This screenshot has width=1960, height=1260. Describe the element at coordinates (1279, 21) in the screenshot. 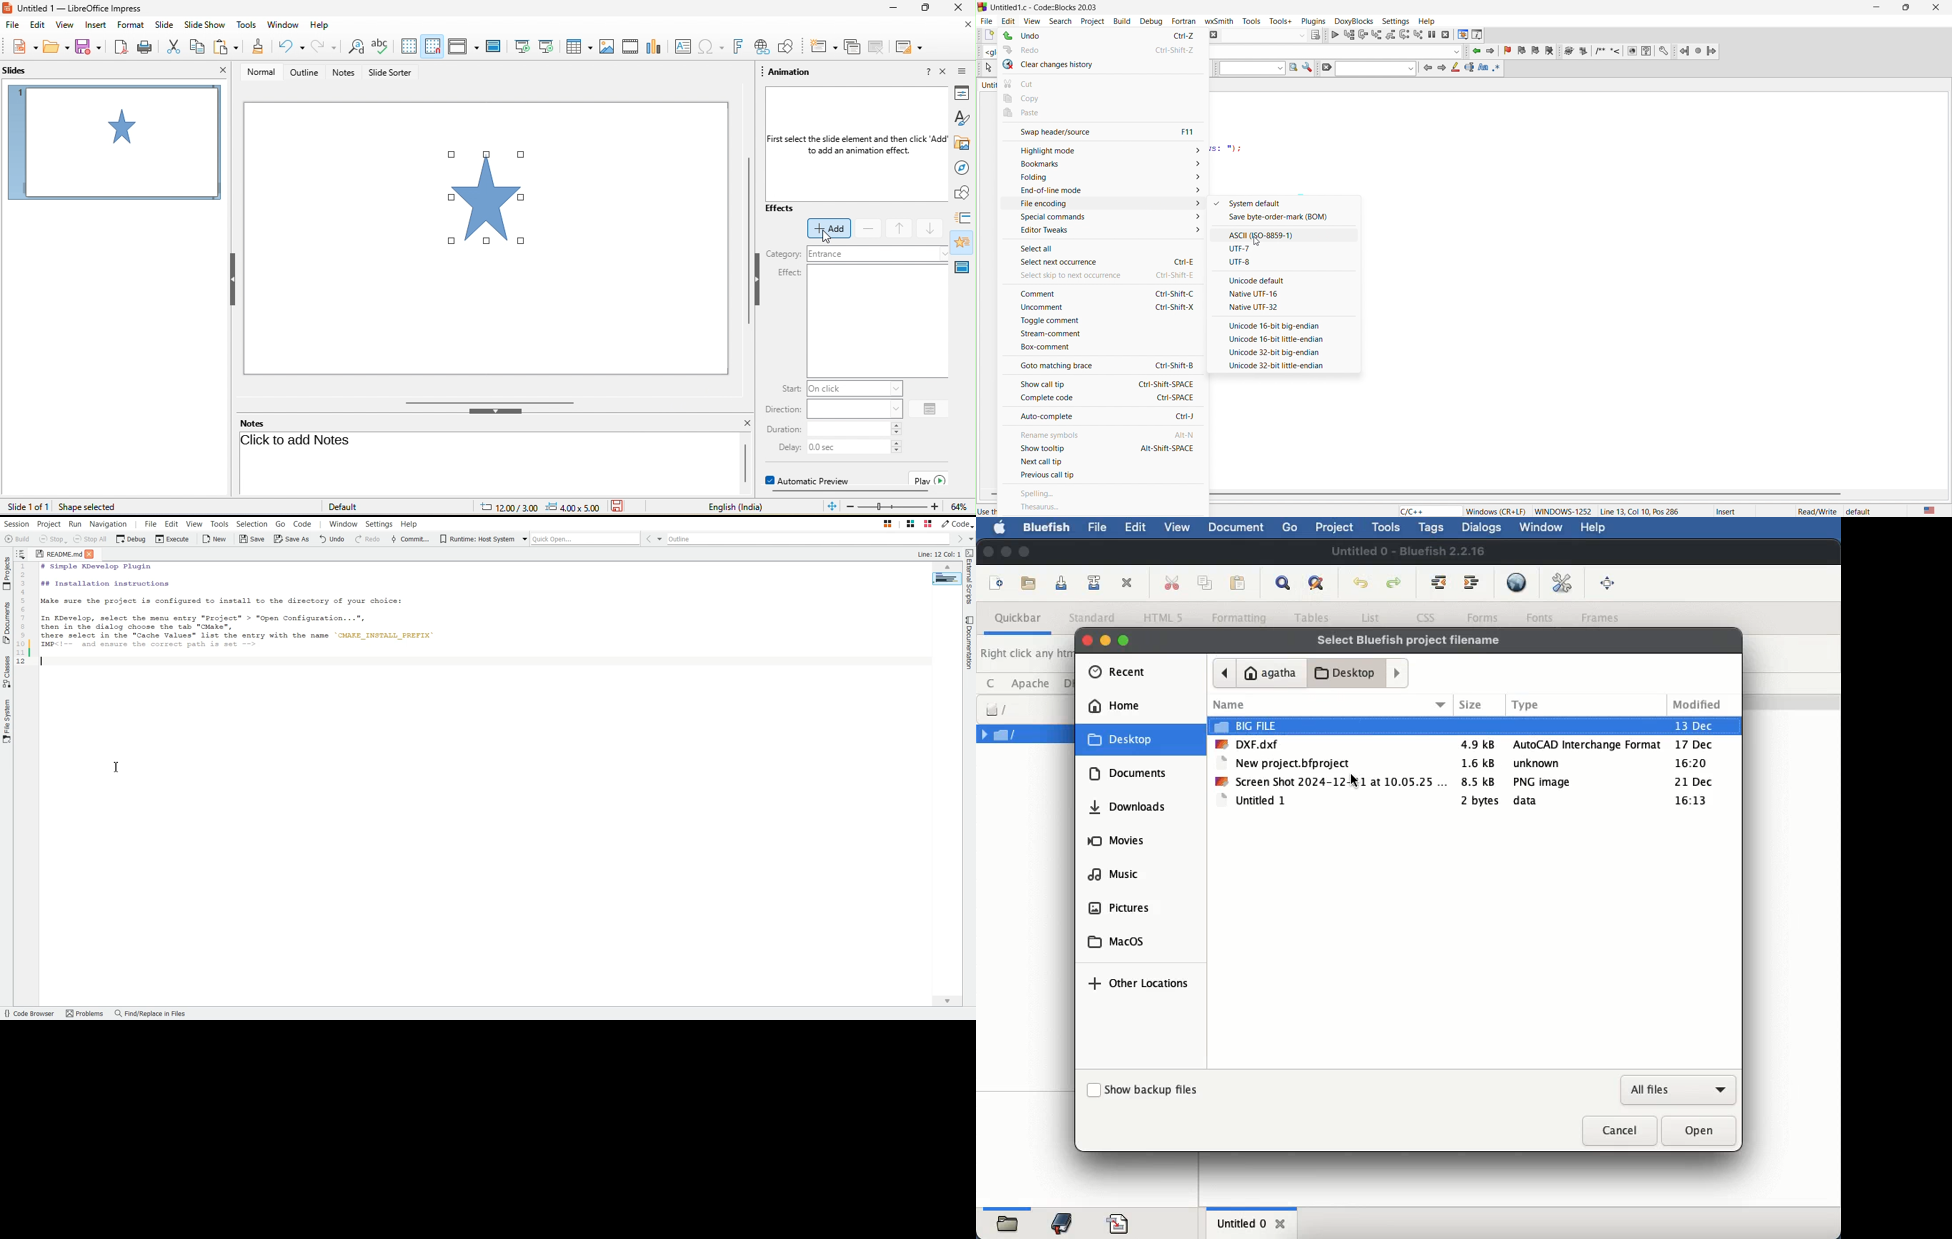

I see `tools+` at that location.